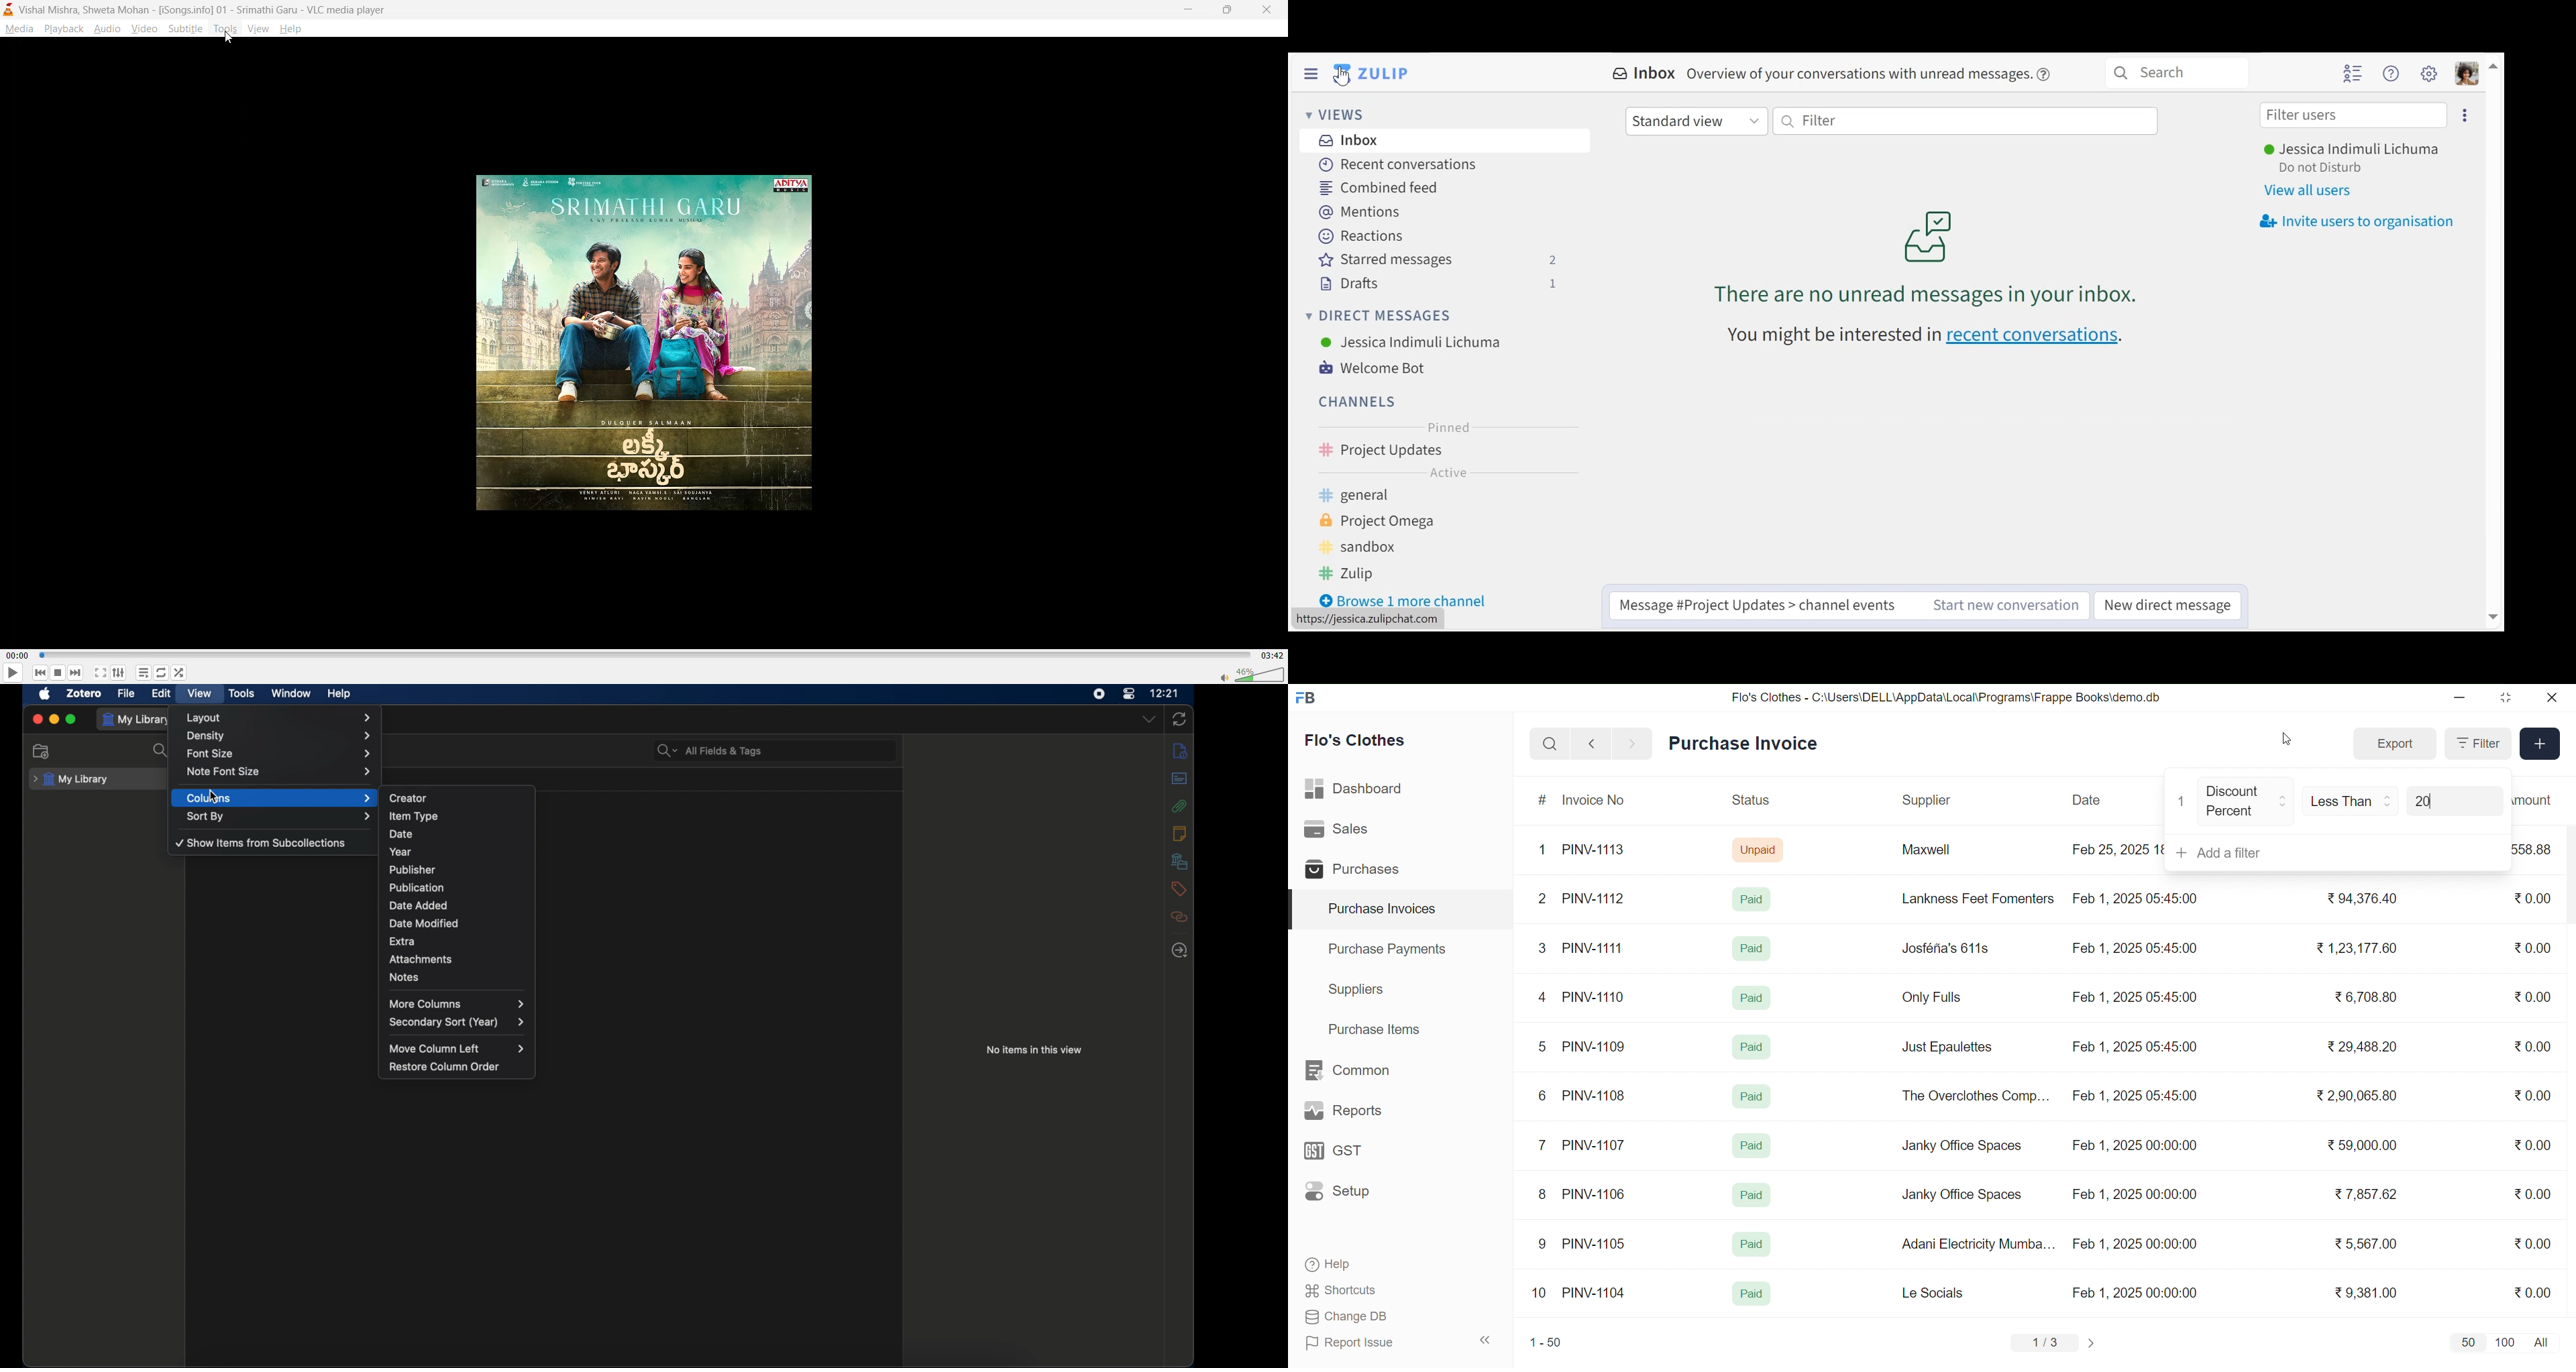 Image resolution: width=2576 pixels, height=1372 pixels. What do you see at coordinates (1391, 948) in the screenshot?
I see `Purchase Payments` at bounding box center [1391, 948].